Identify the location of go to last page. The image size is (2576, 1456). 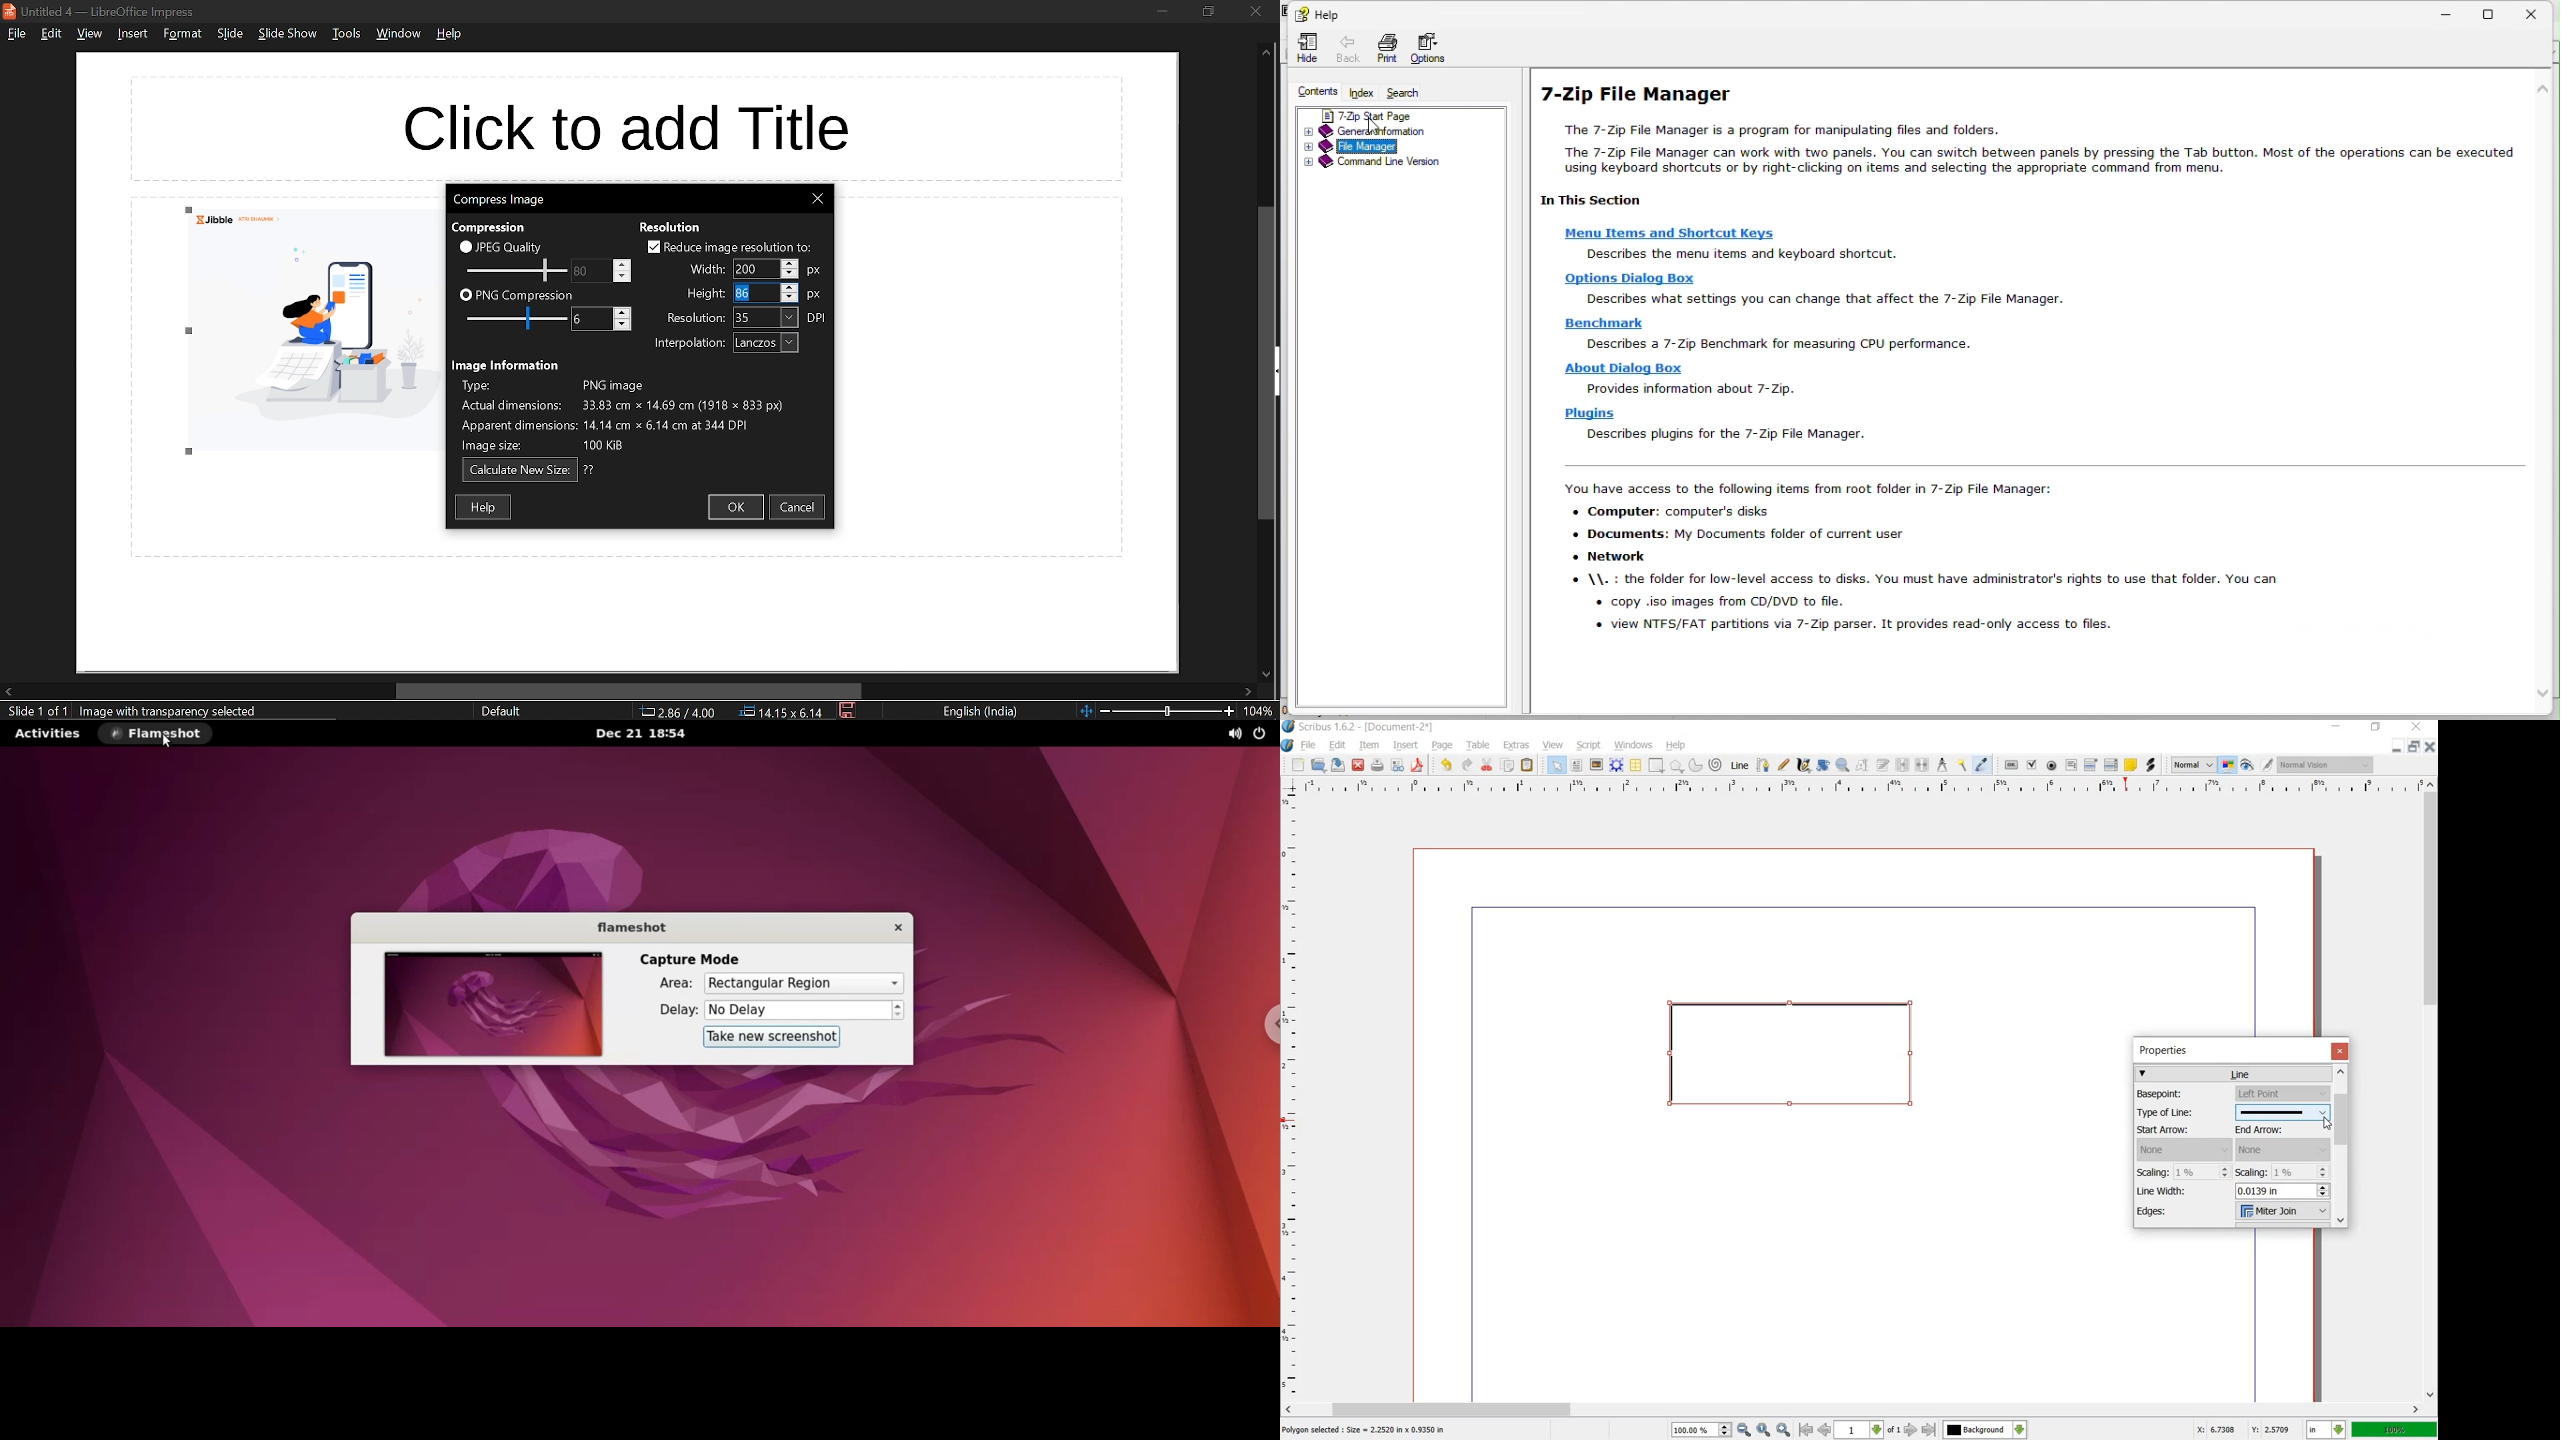
(1929, 1430).